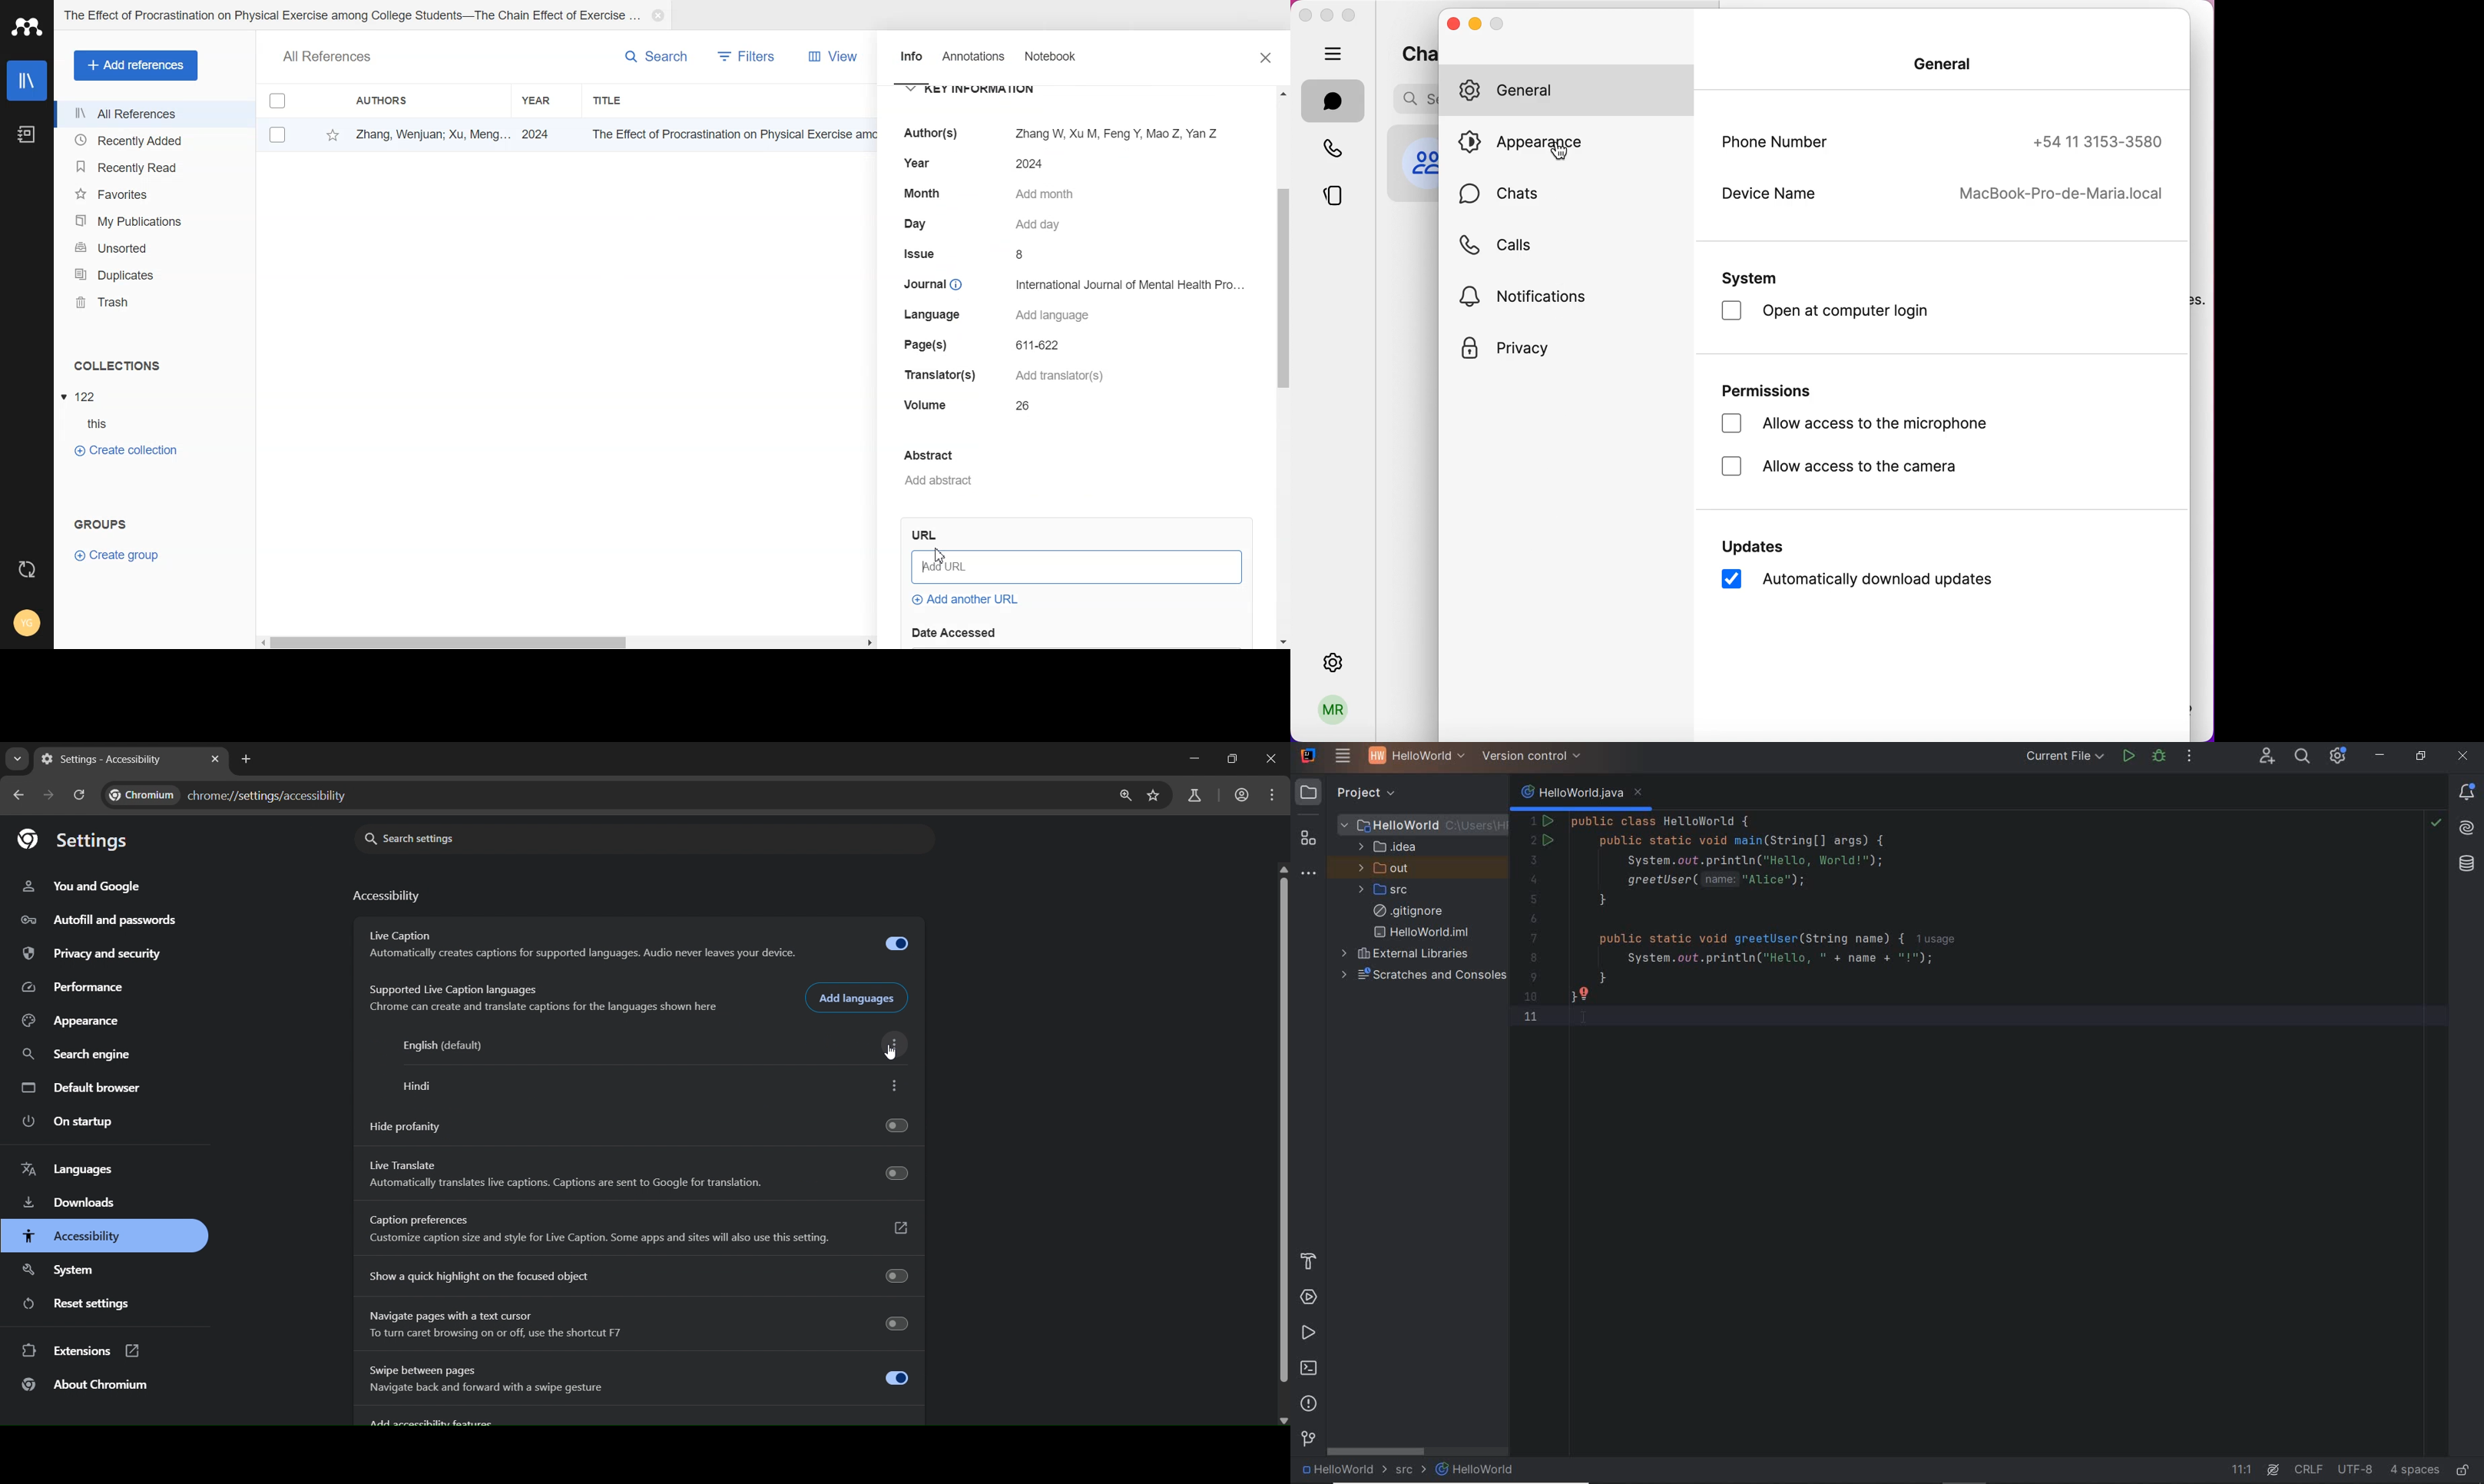  Describe the element at coordinates (1541, 144) in the screenshot. I see `appearance` at that location.